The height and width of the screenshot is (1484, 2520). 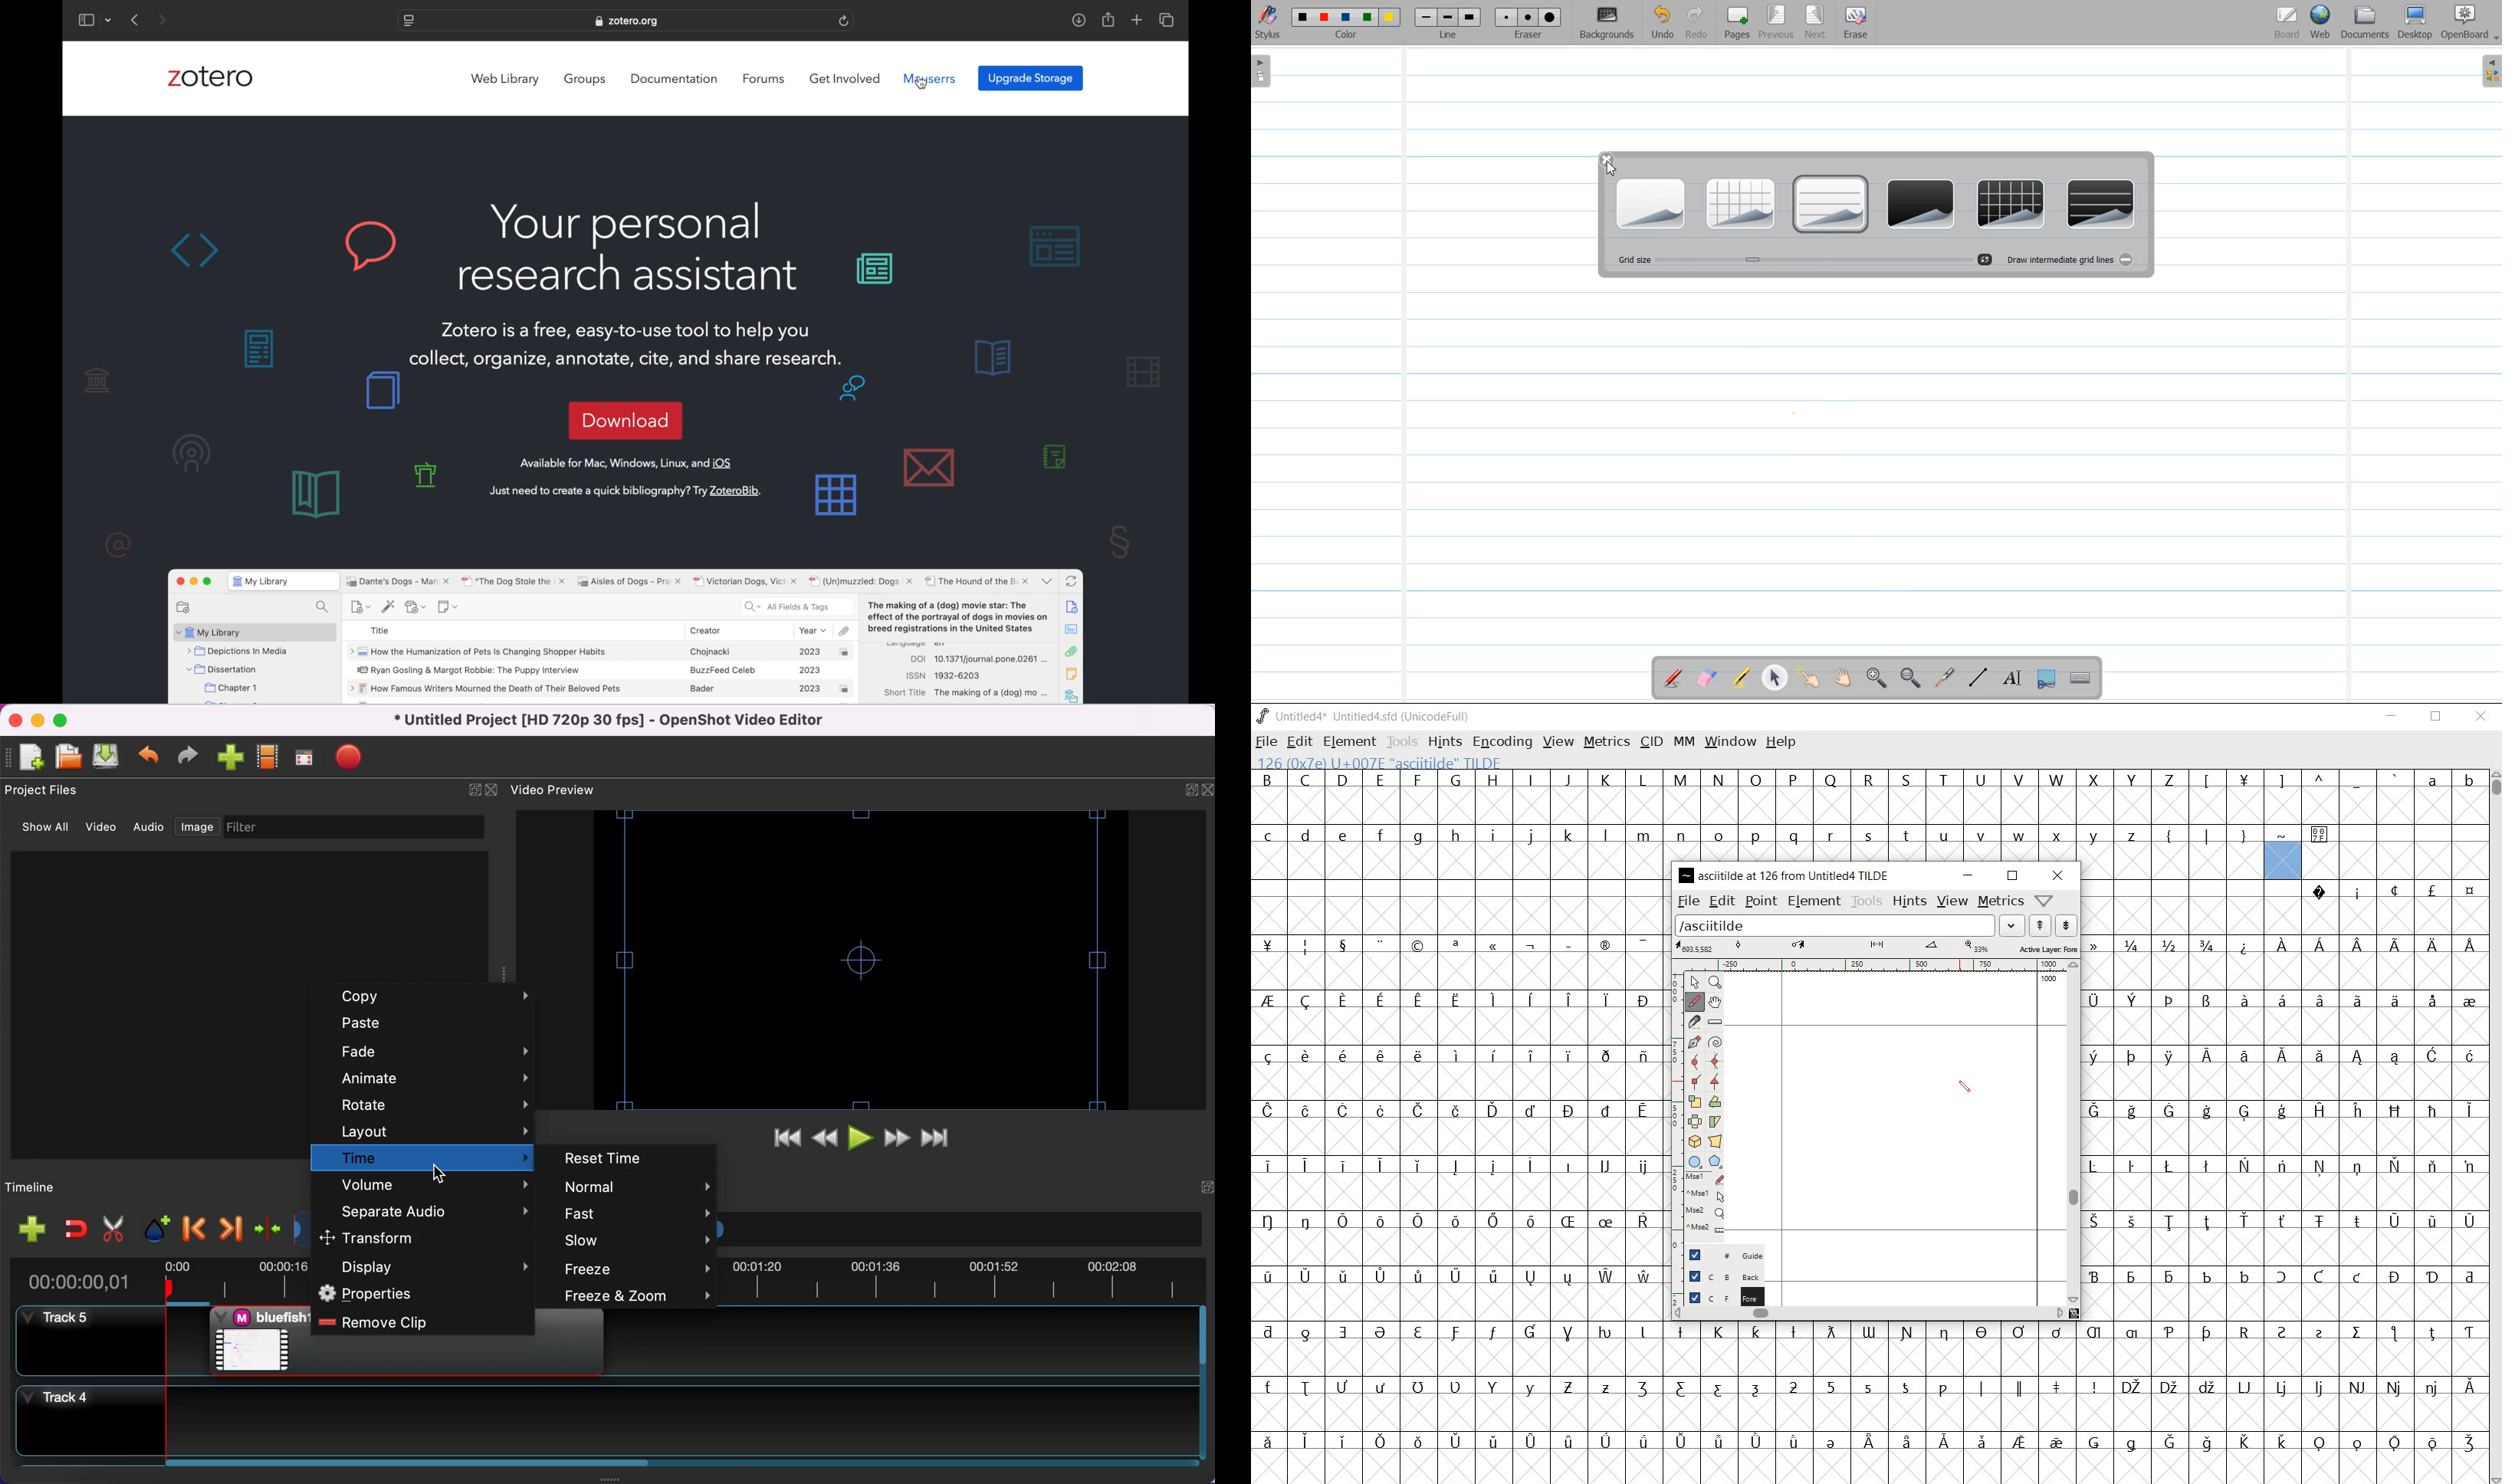 What do you see at coordinates (16, 720) in the screenshot?
I see `close` at bounding box center [16, 720].